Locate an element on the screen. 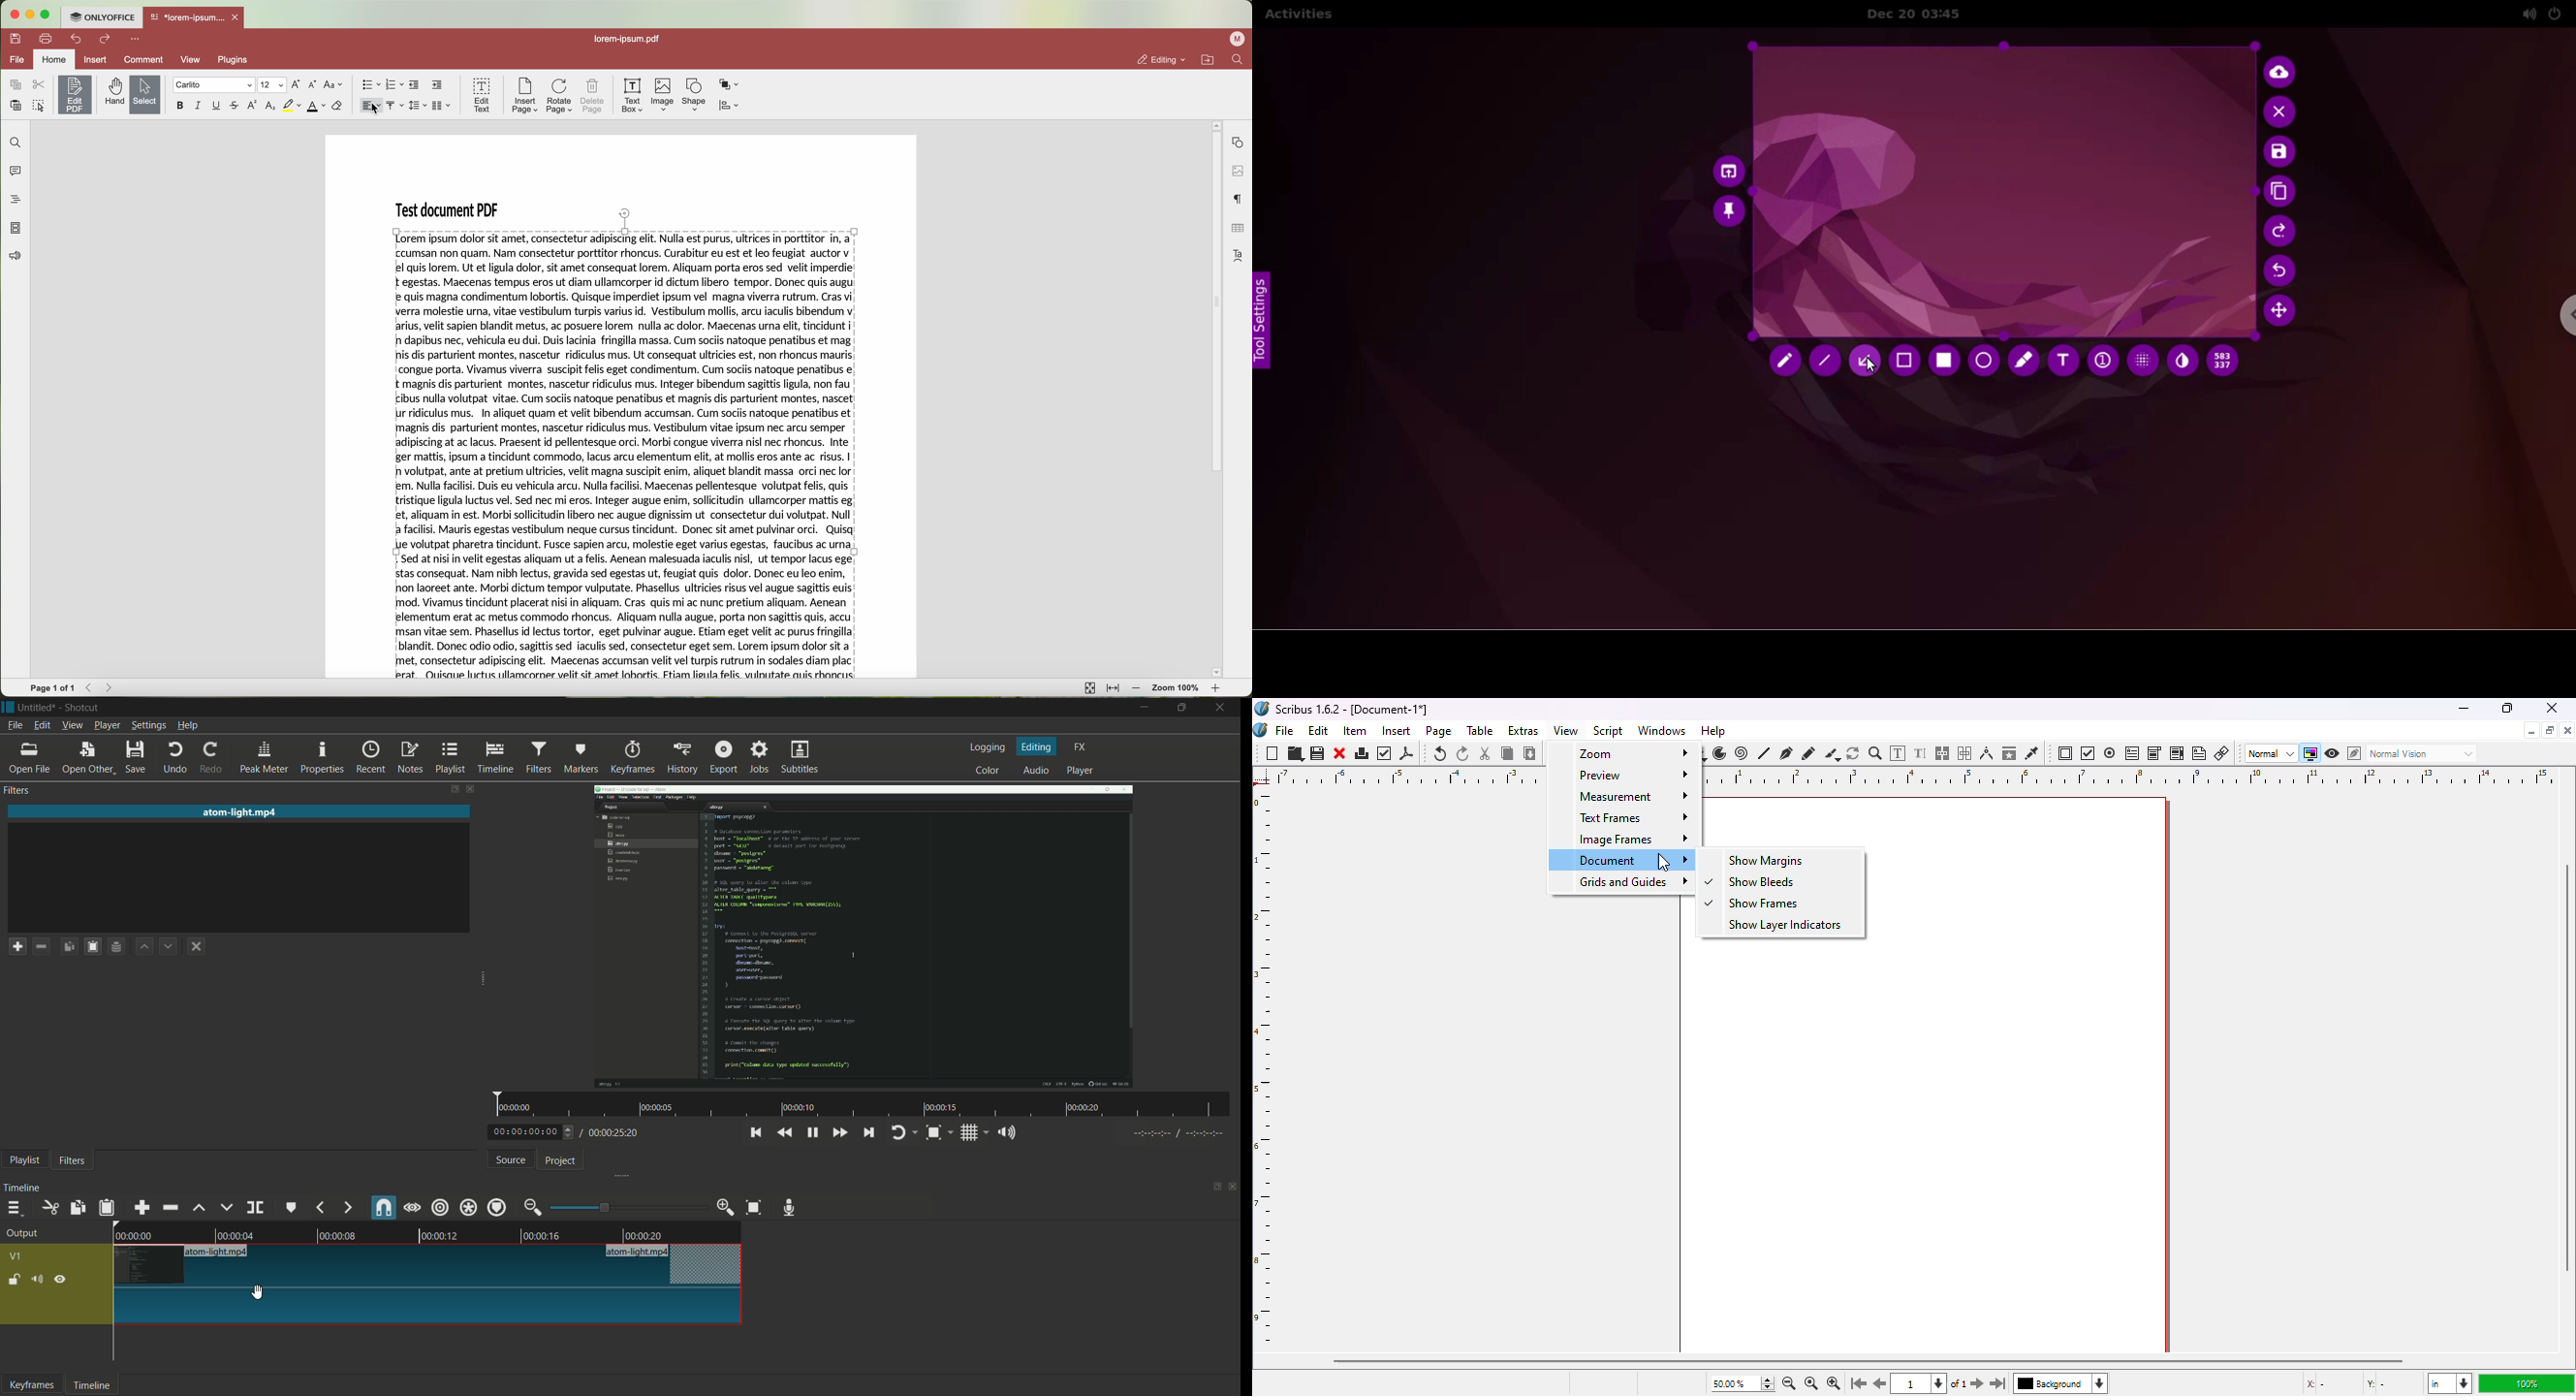 The image size is (2576, 1400). maximize is located at coordinates (47, 15).